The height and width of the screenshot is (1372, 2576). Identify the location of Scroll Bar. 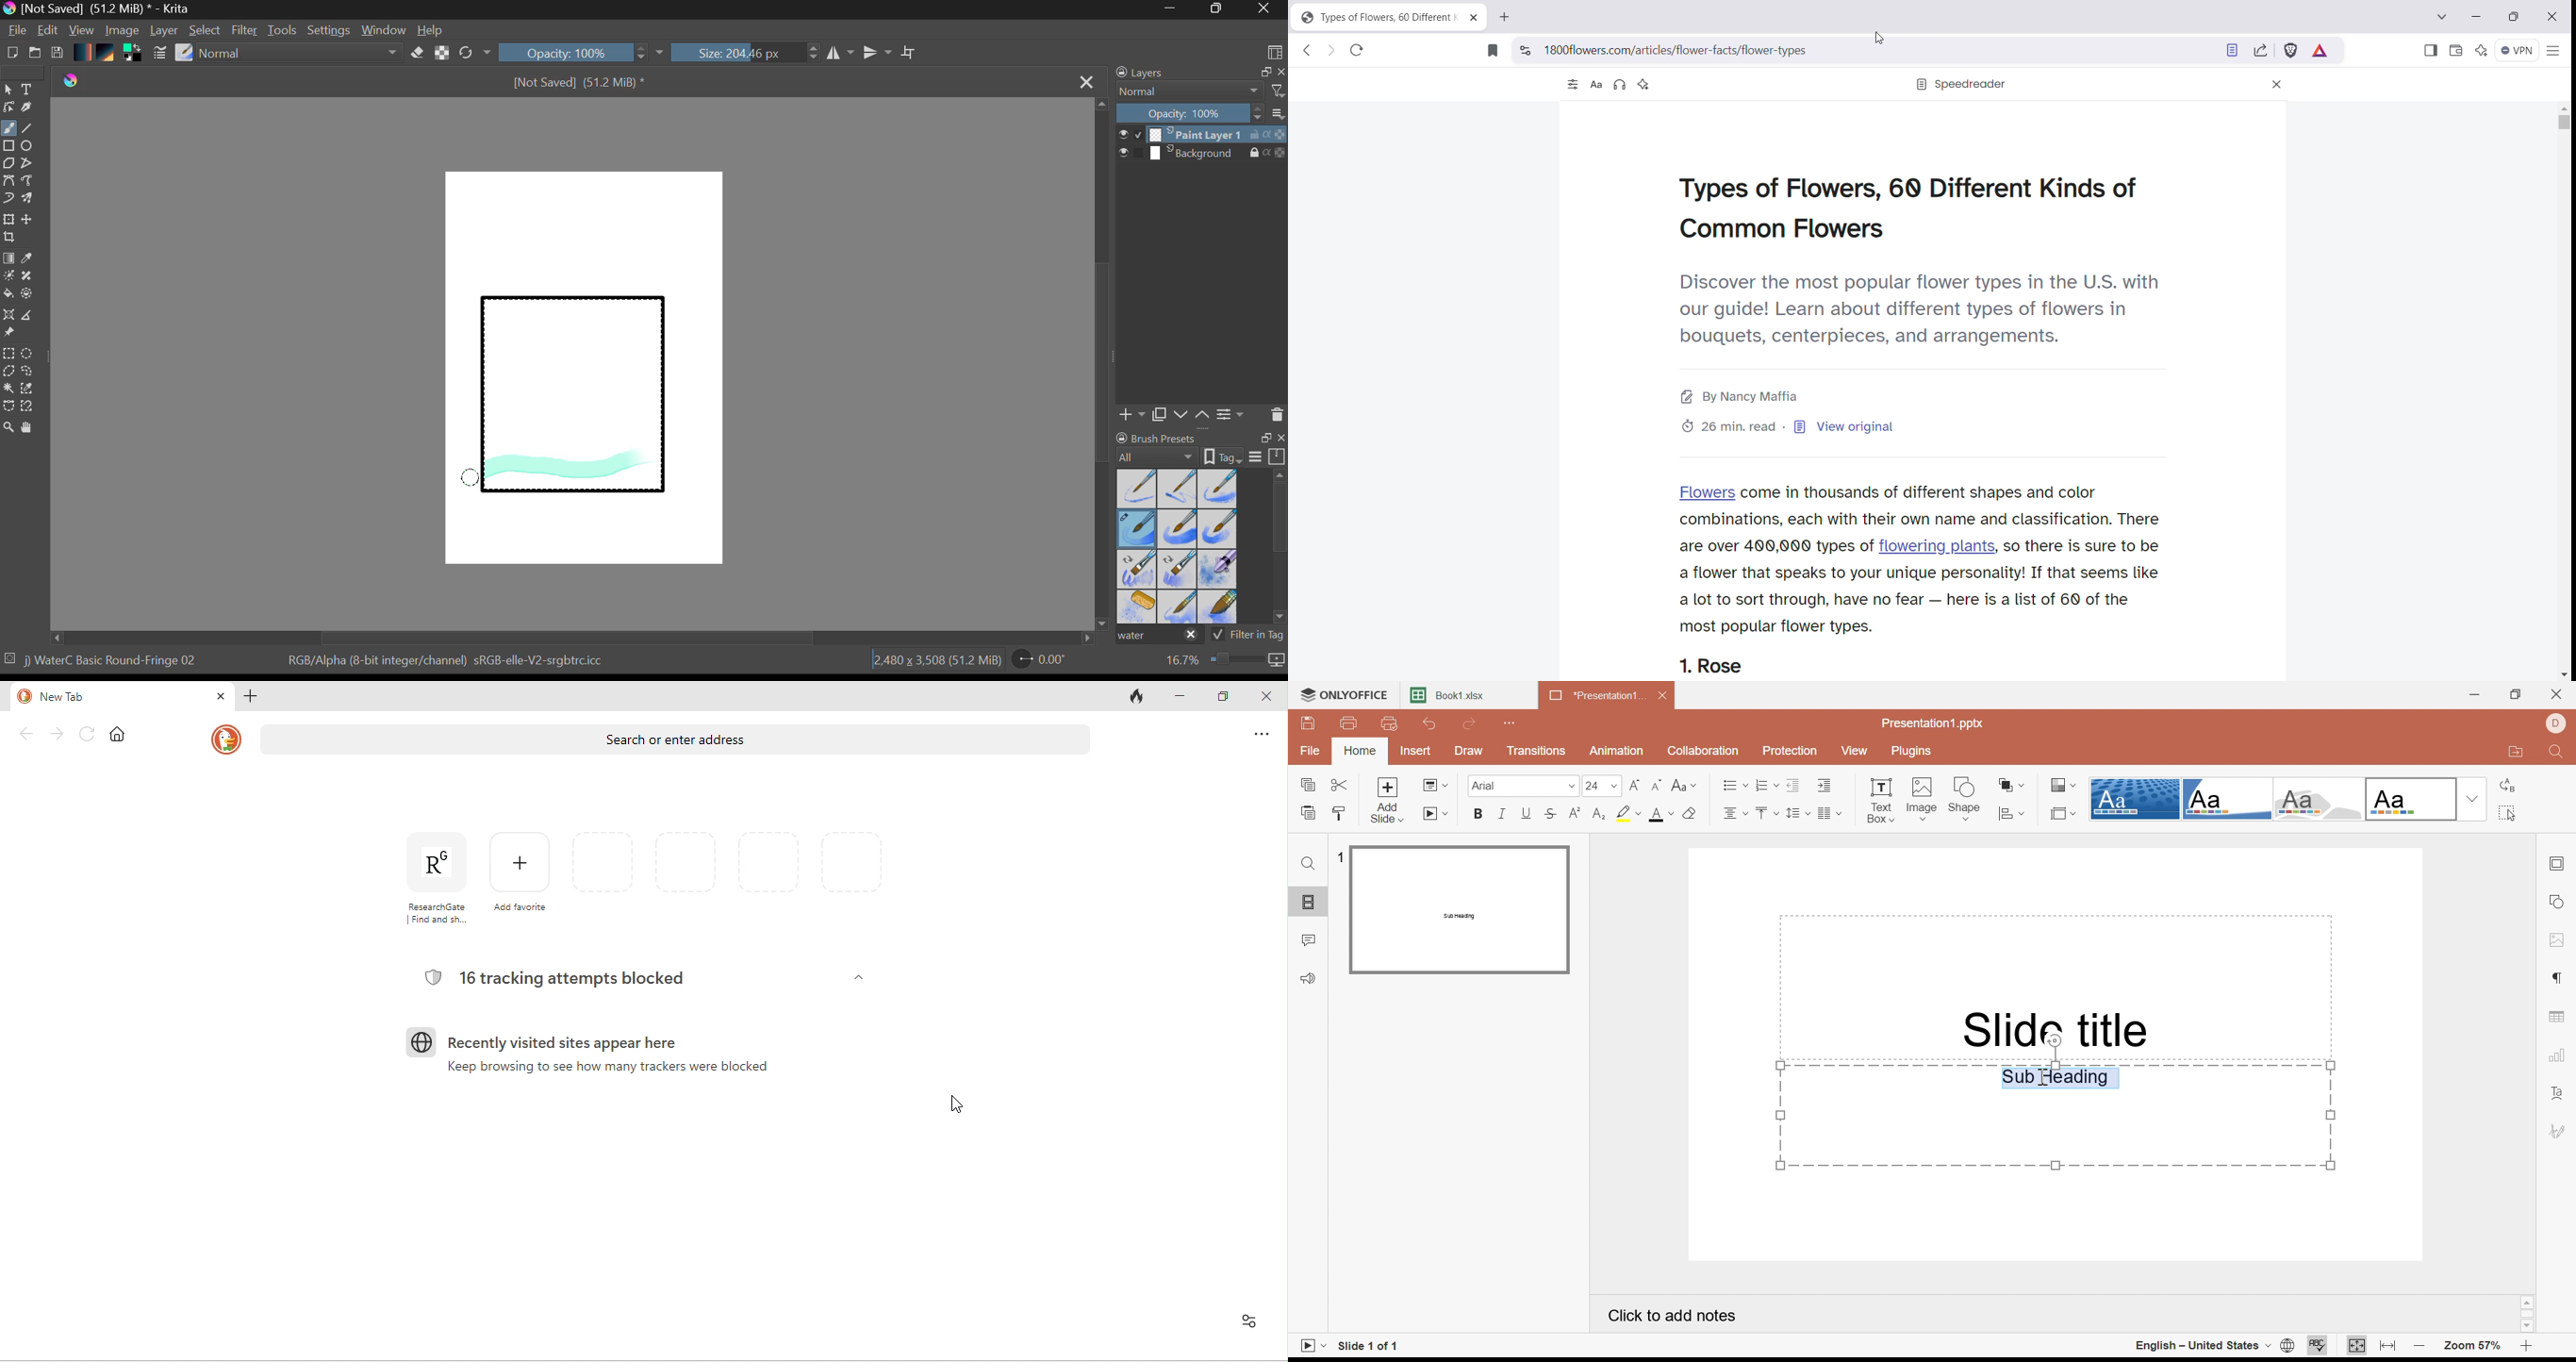
(1280, 550).